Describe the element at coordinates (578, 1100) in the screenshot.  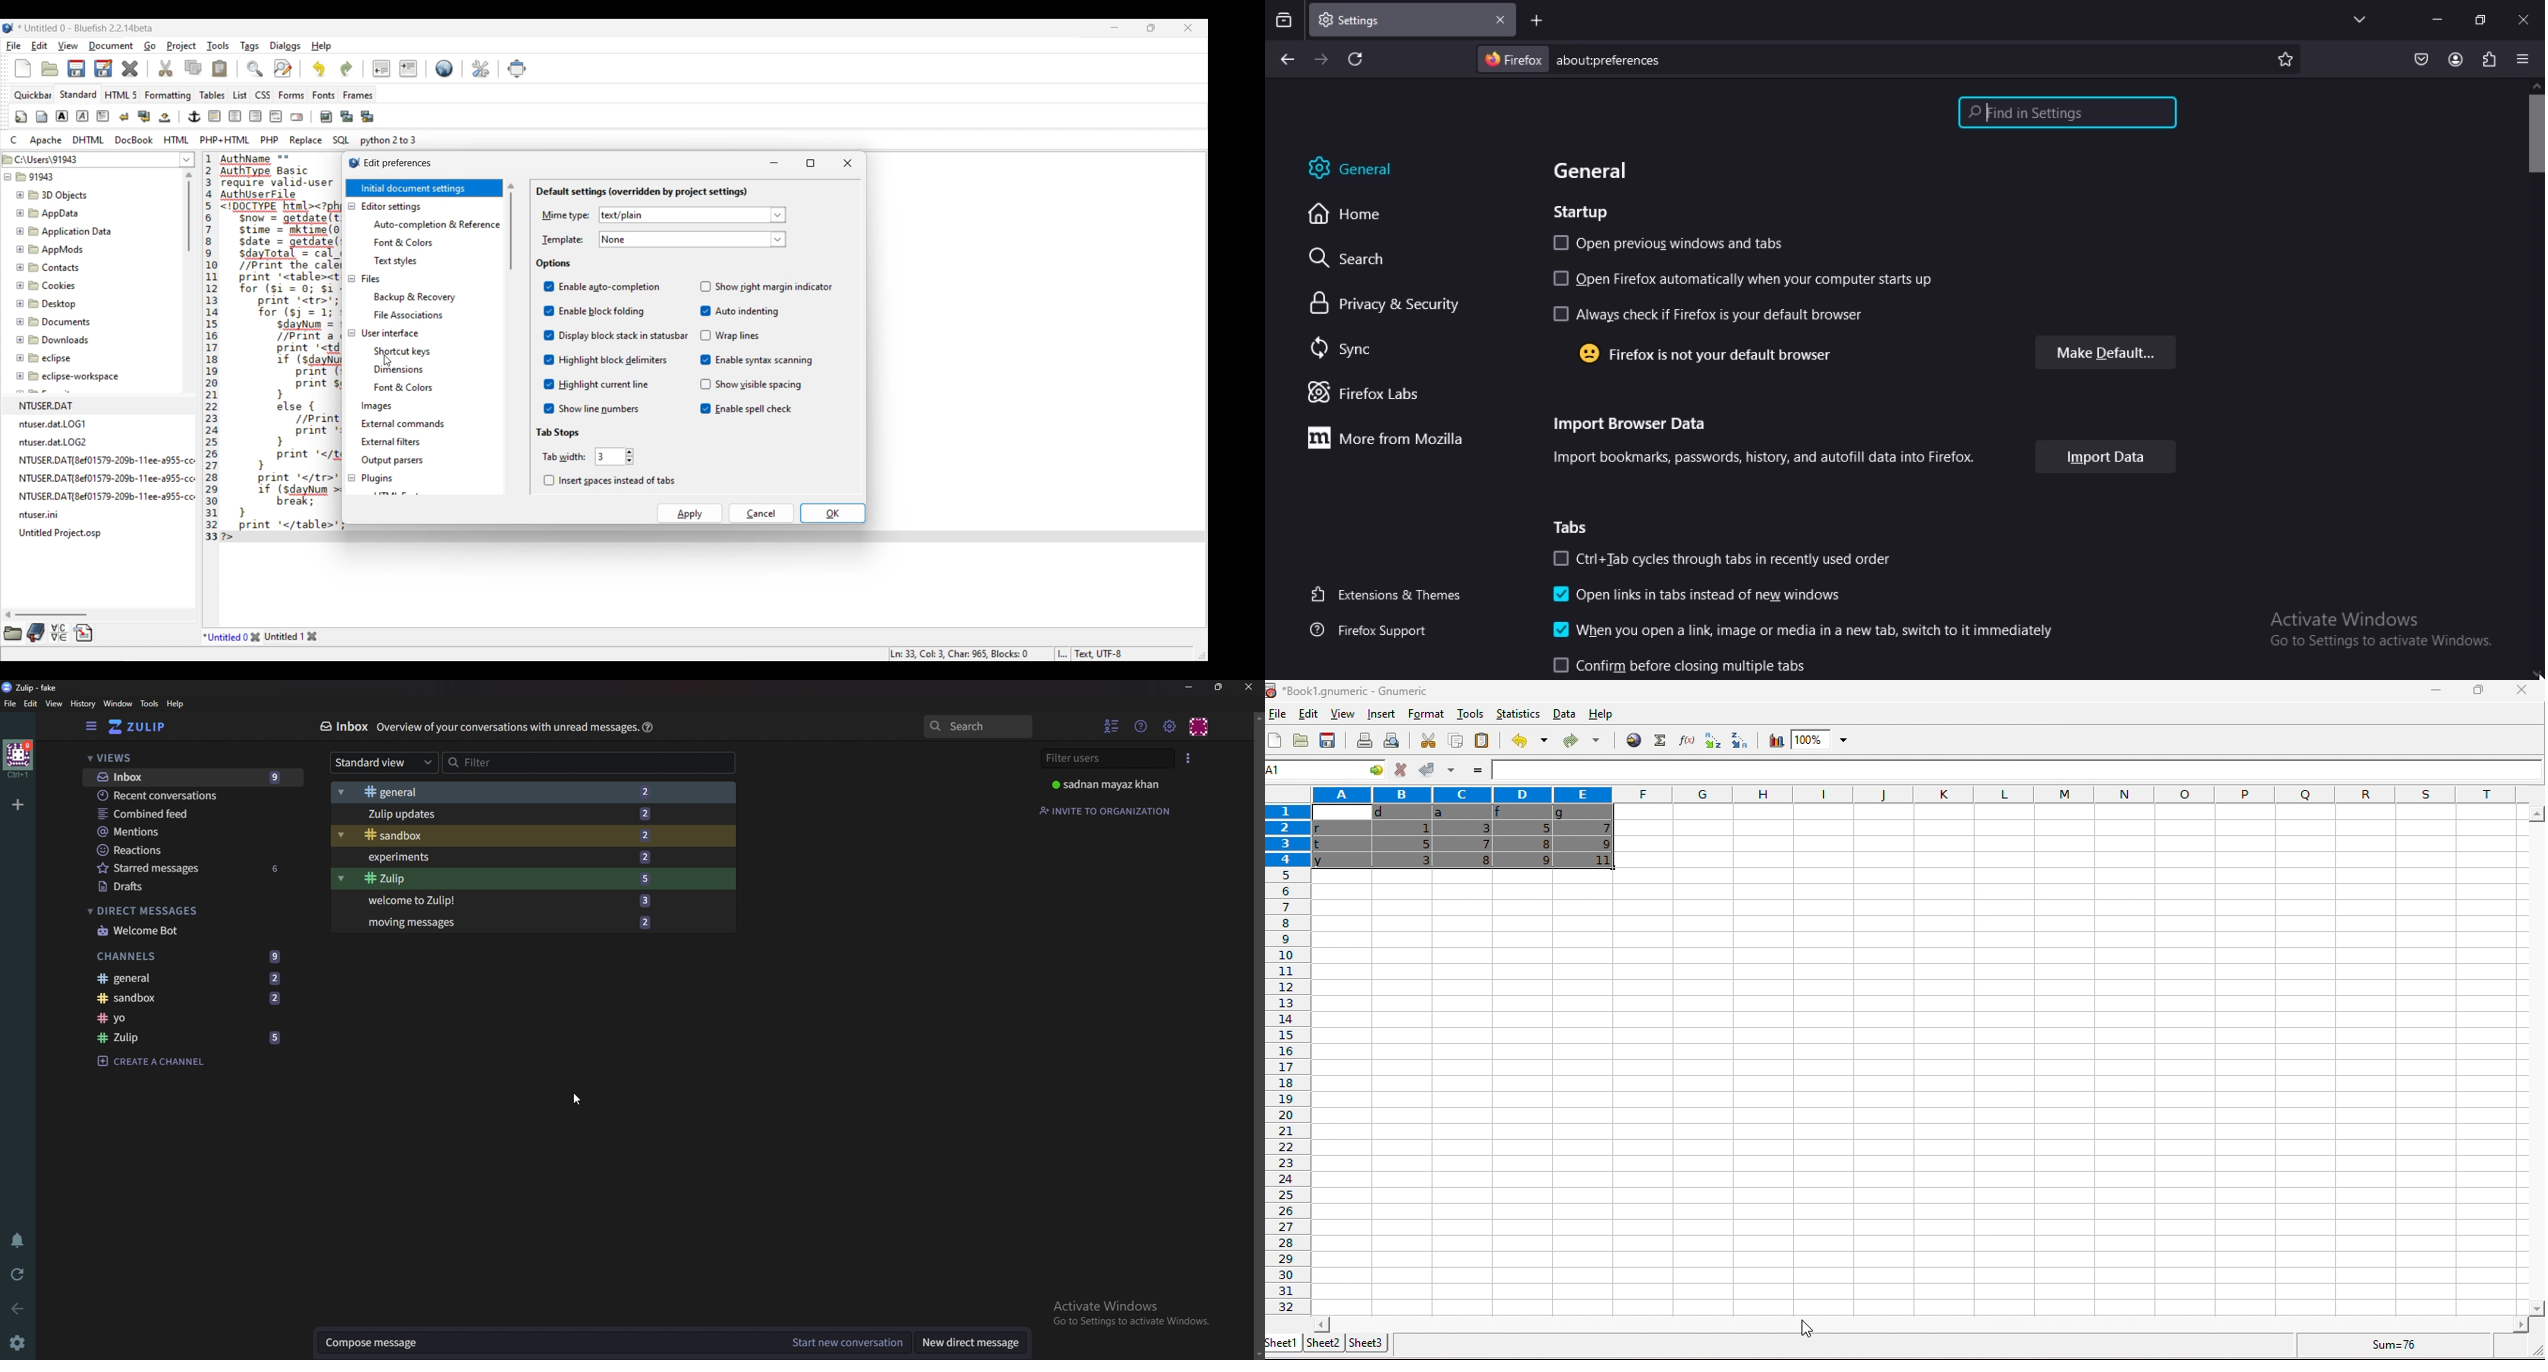
I see `cursor` at that location.